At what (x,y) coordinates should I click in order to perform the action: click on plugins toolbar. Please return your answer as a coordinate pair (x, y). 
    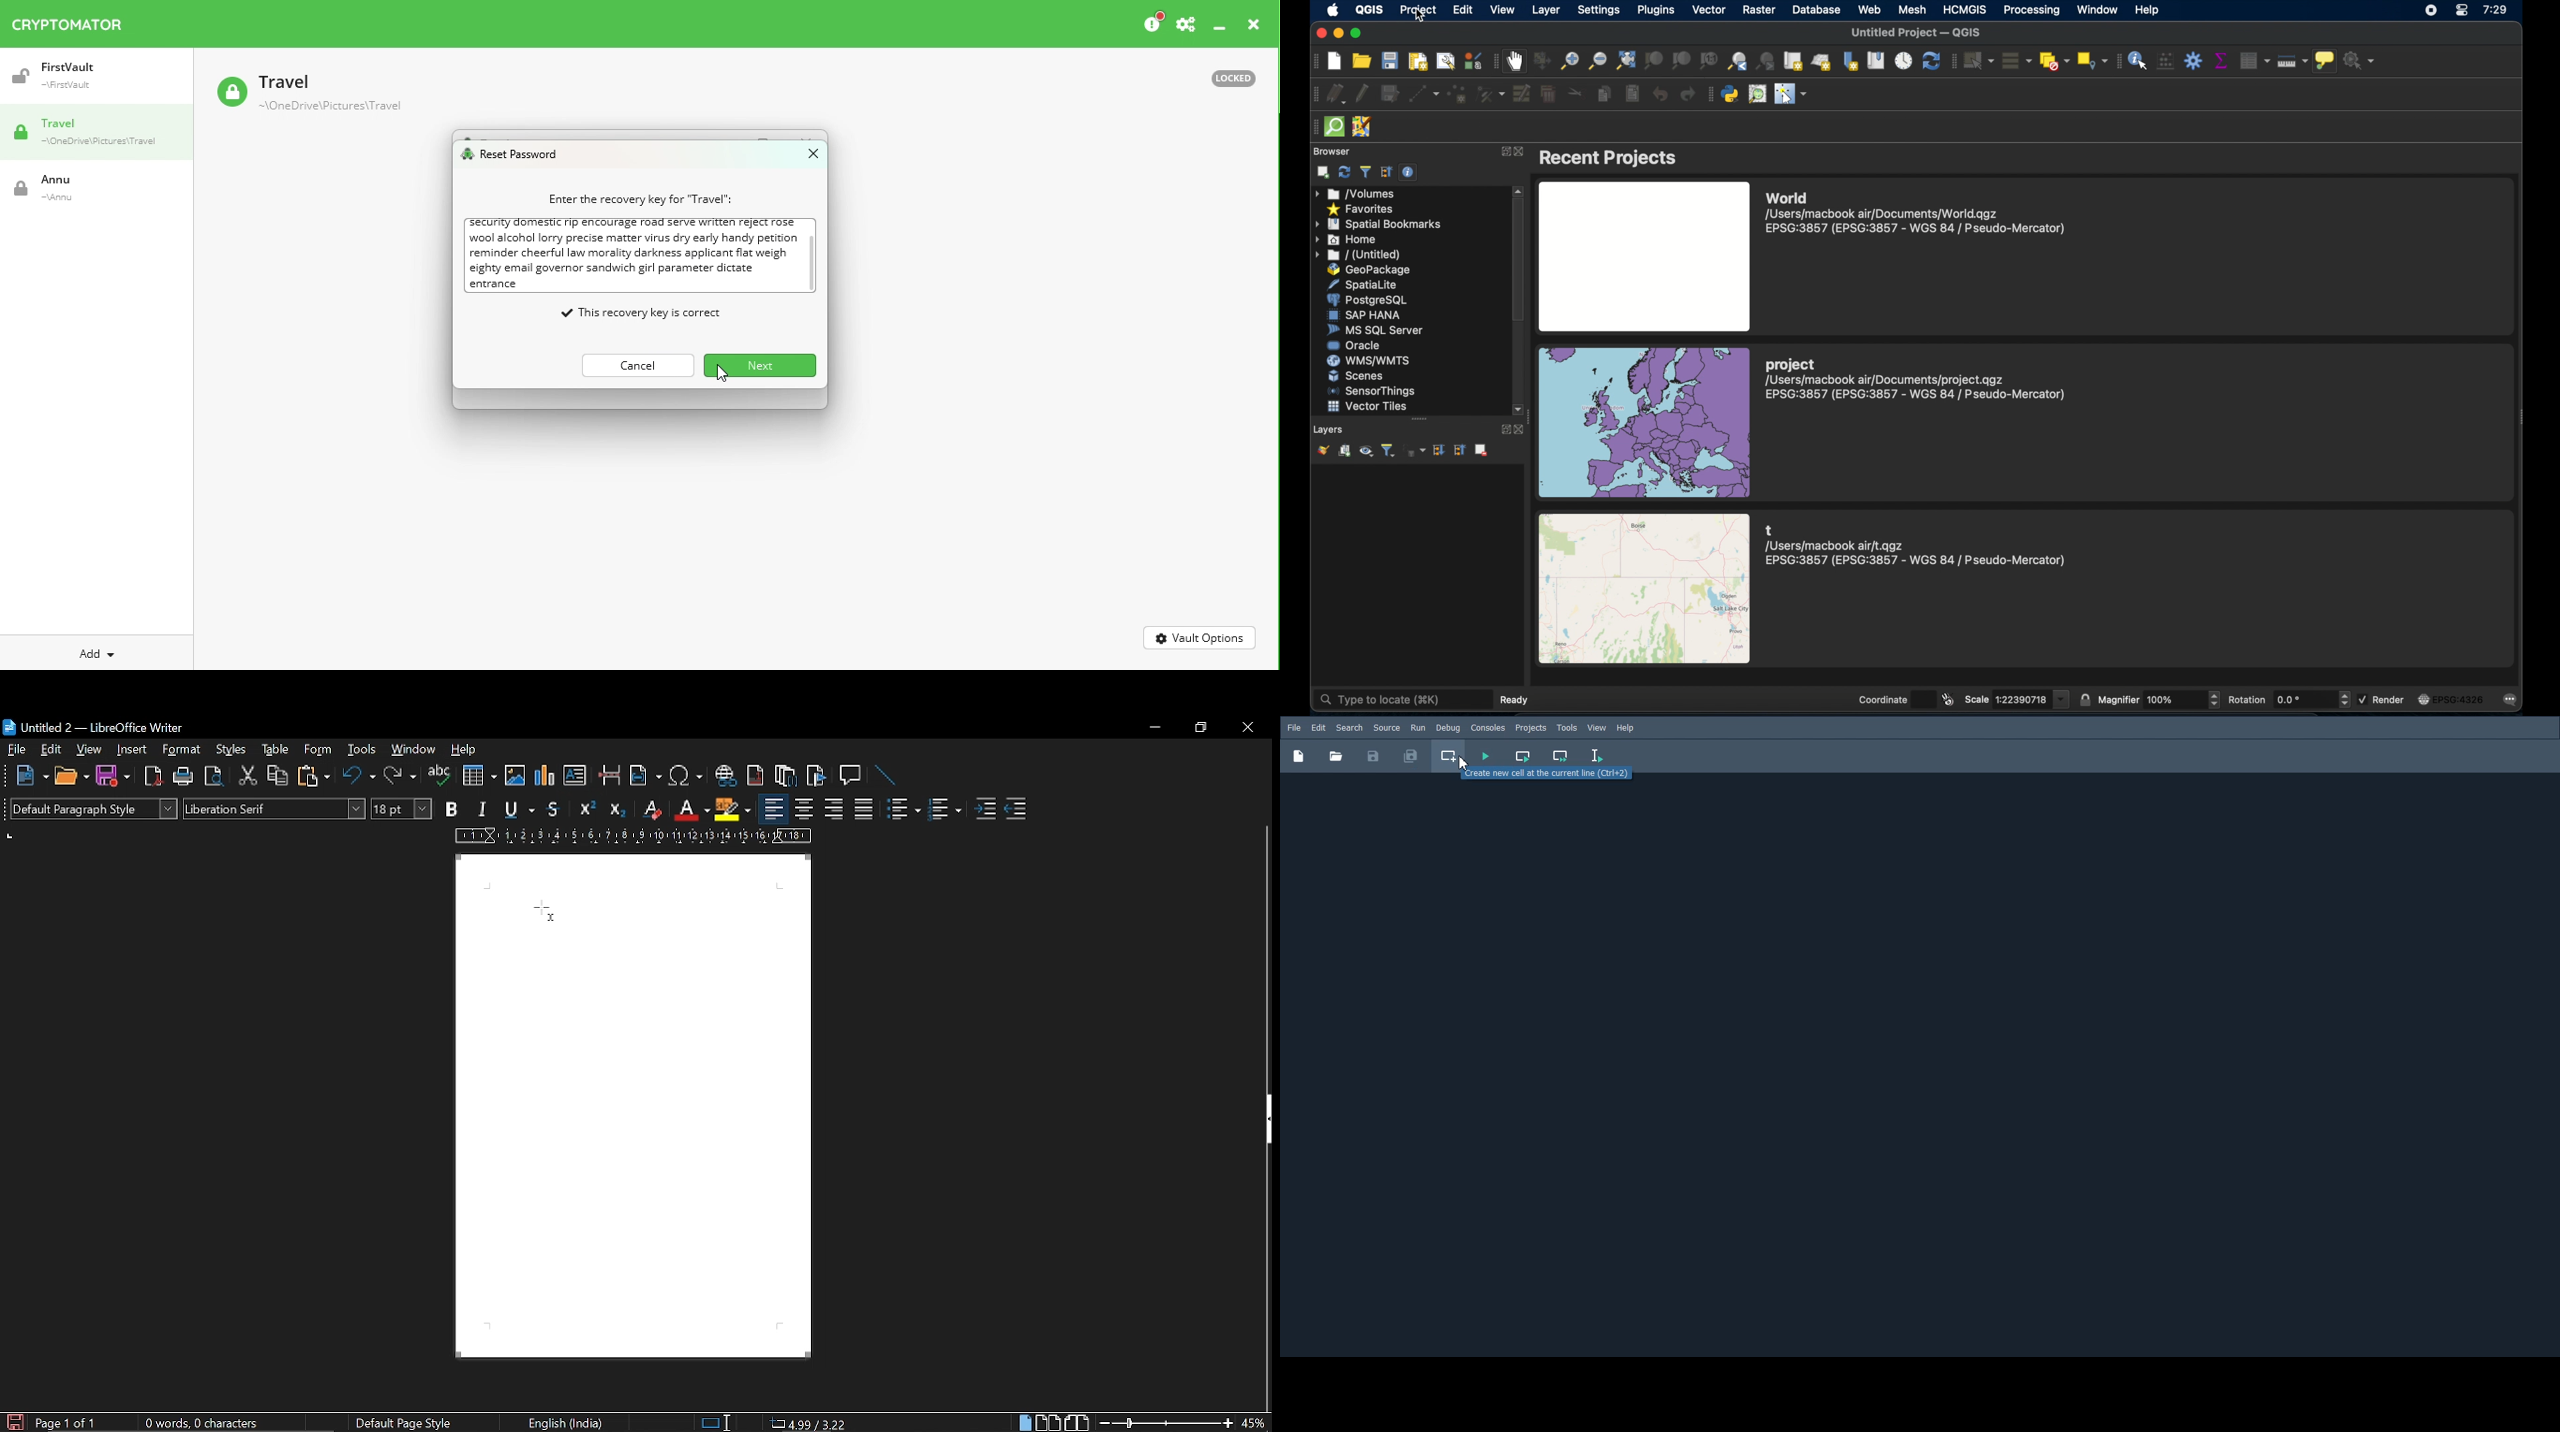
    Looking at the image, I should click on (1709, 94).